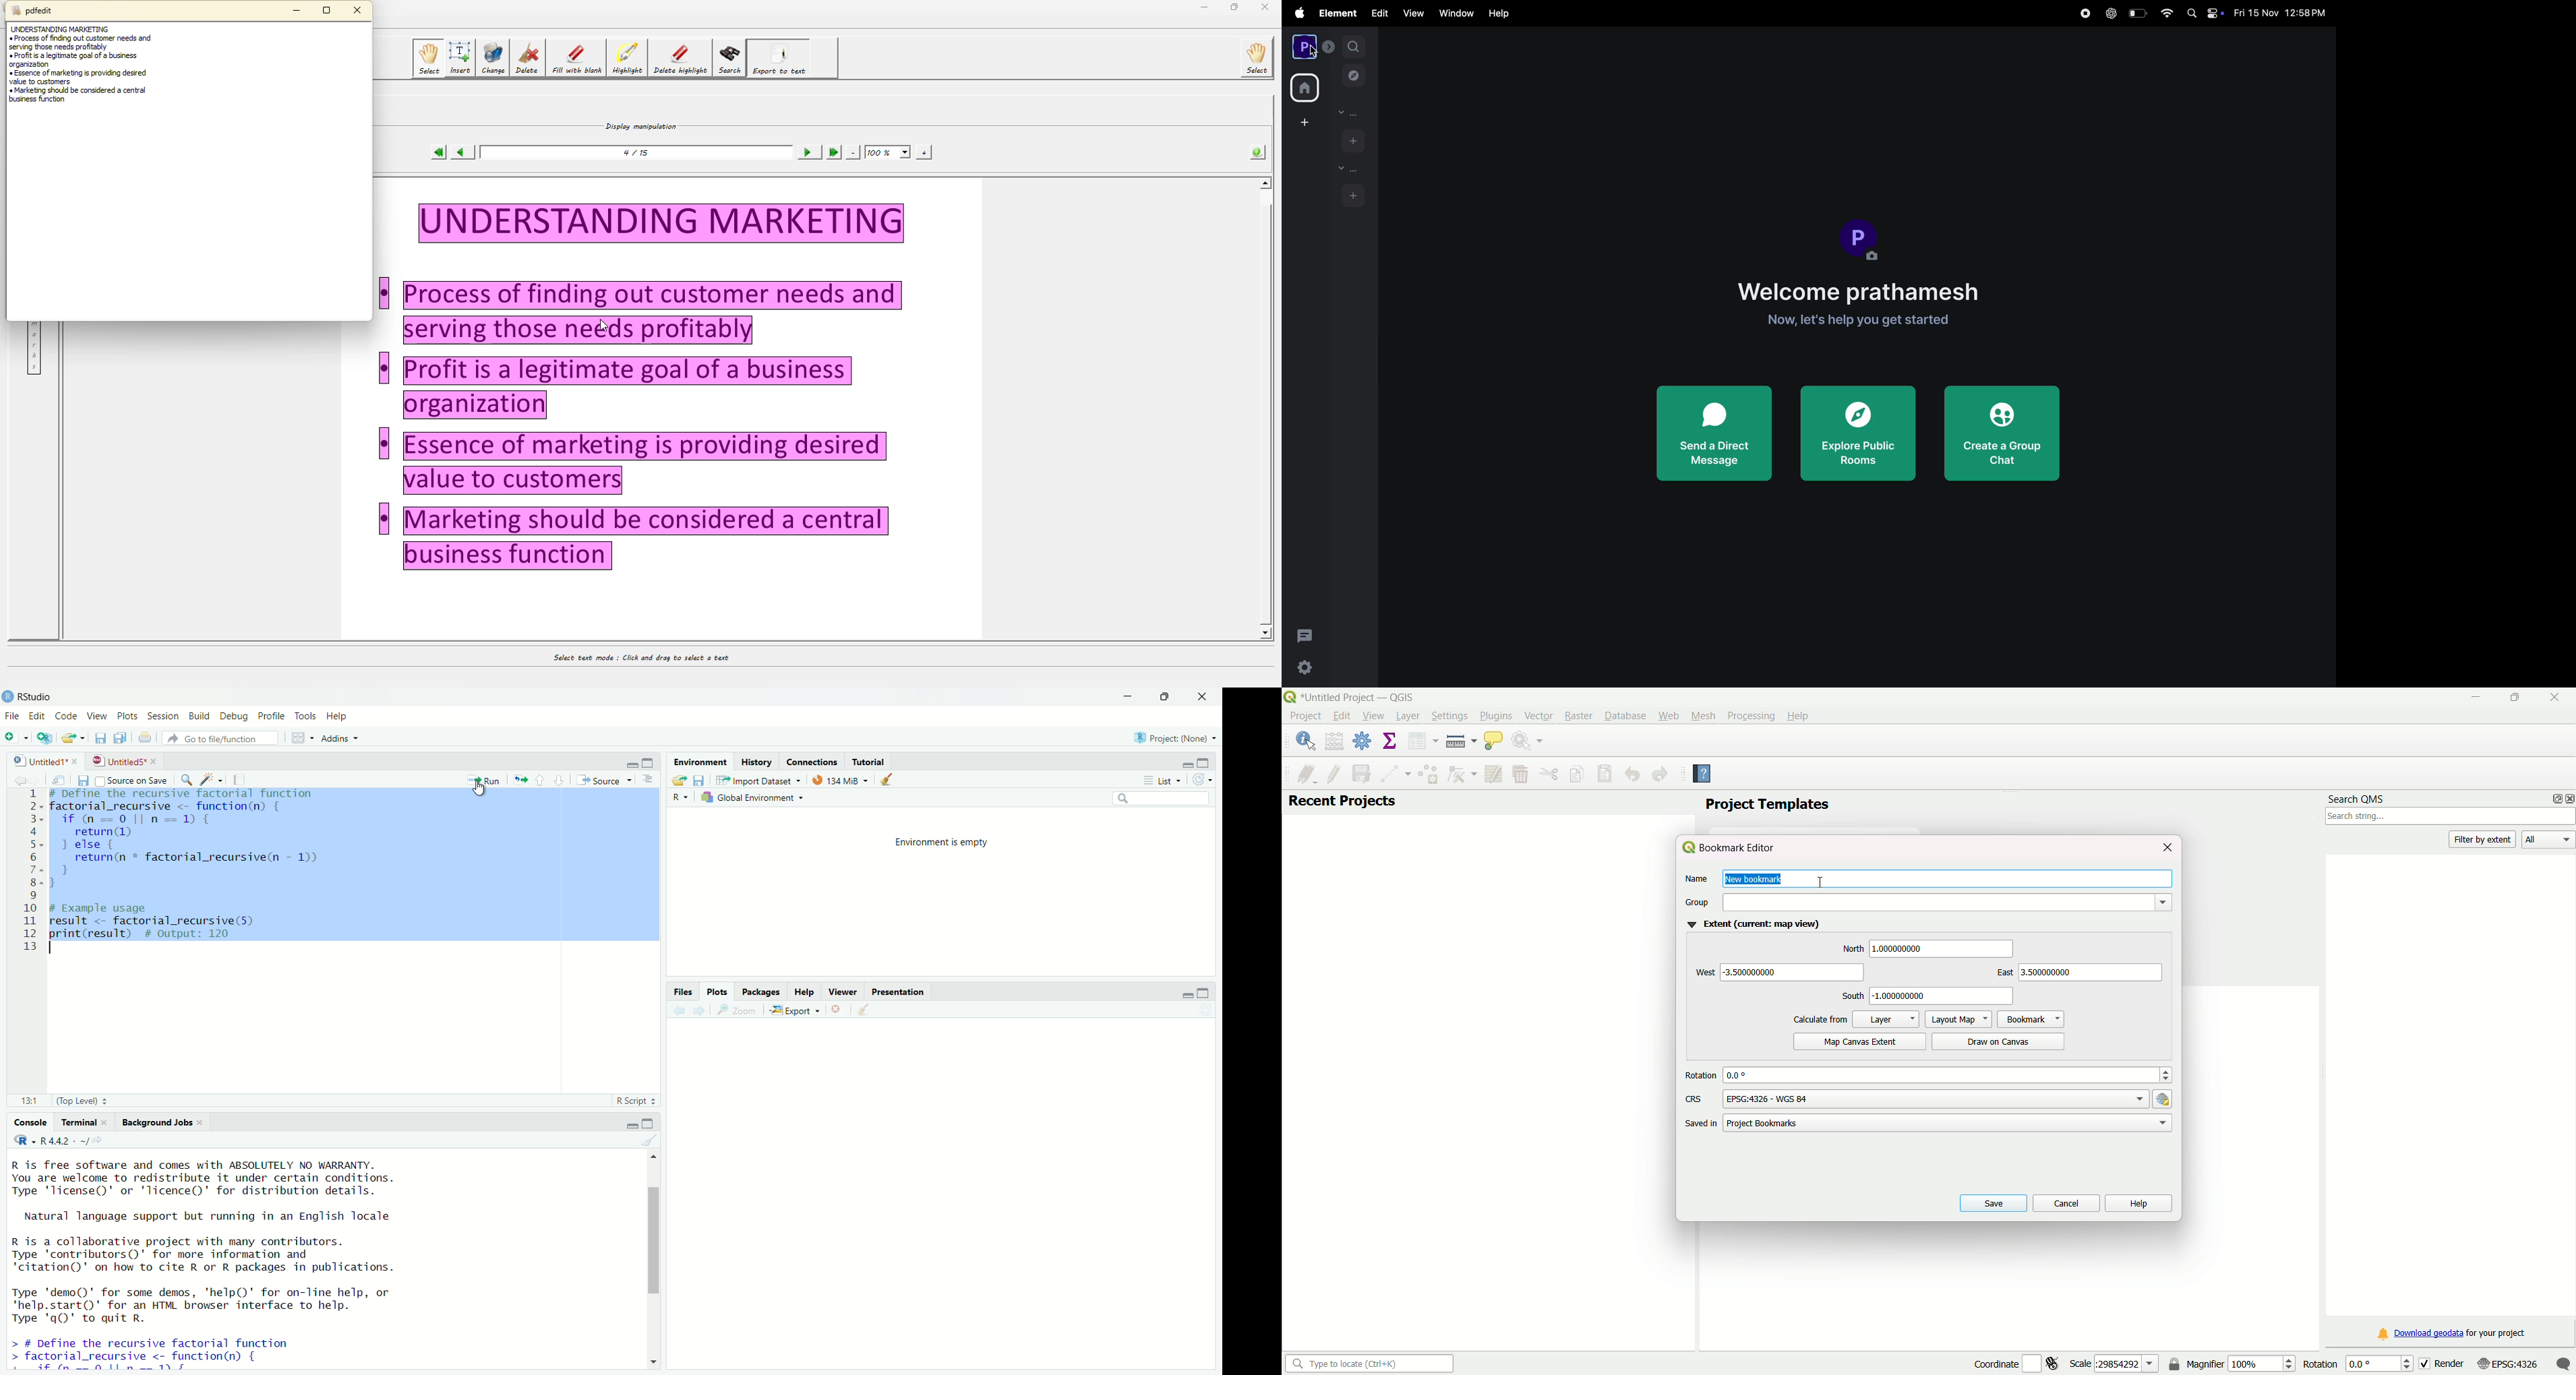 The width and height of the screenshot is (2576, 1400). I want to click on next page, so click(808, 152).